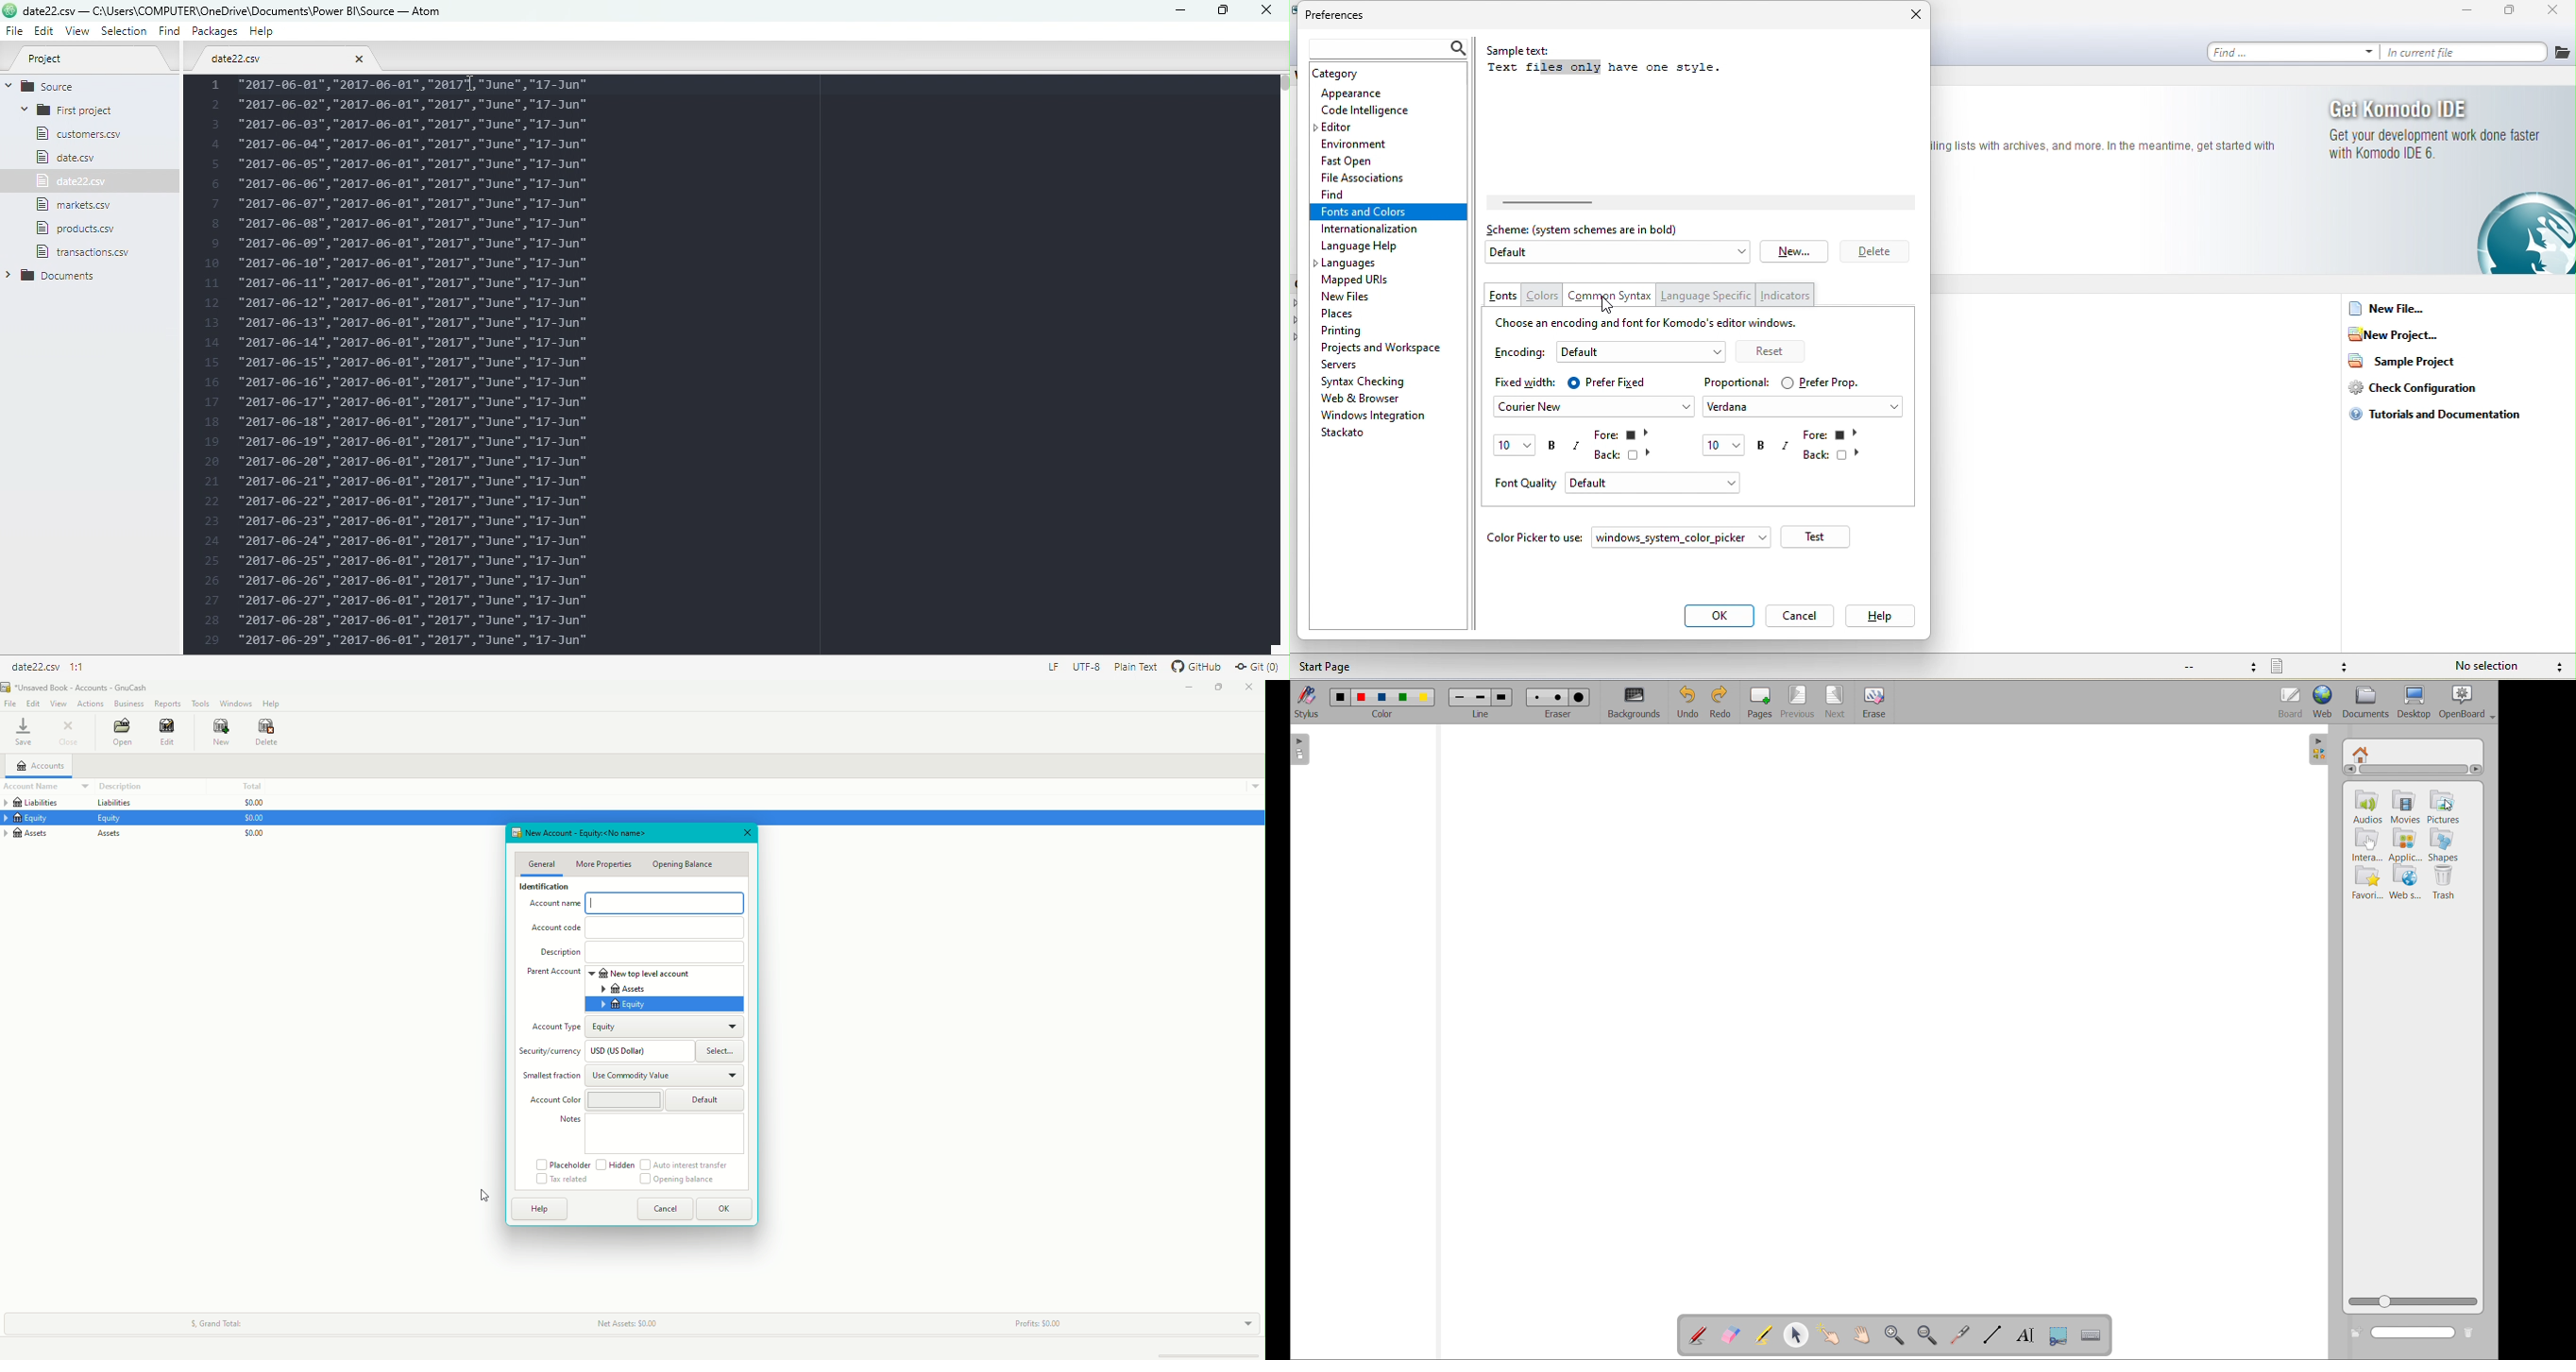  What do you see at coordinates (1370, 142) in the screenshot?
I see `environment` at bounding box center [1370, 142].